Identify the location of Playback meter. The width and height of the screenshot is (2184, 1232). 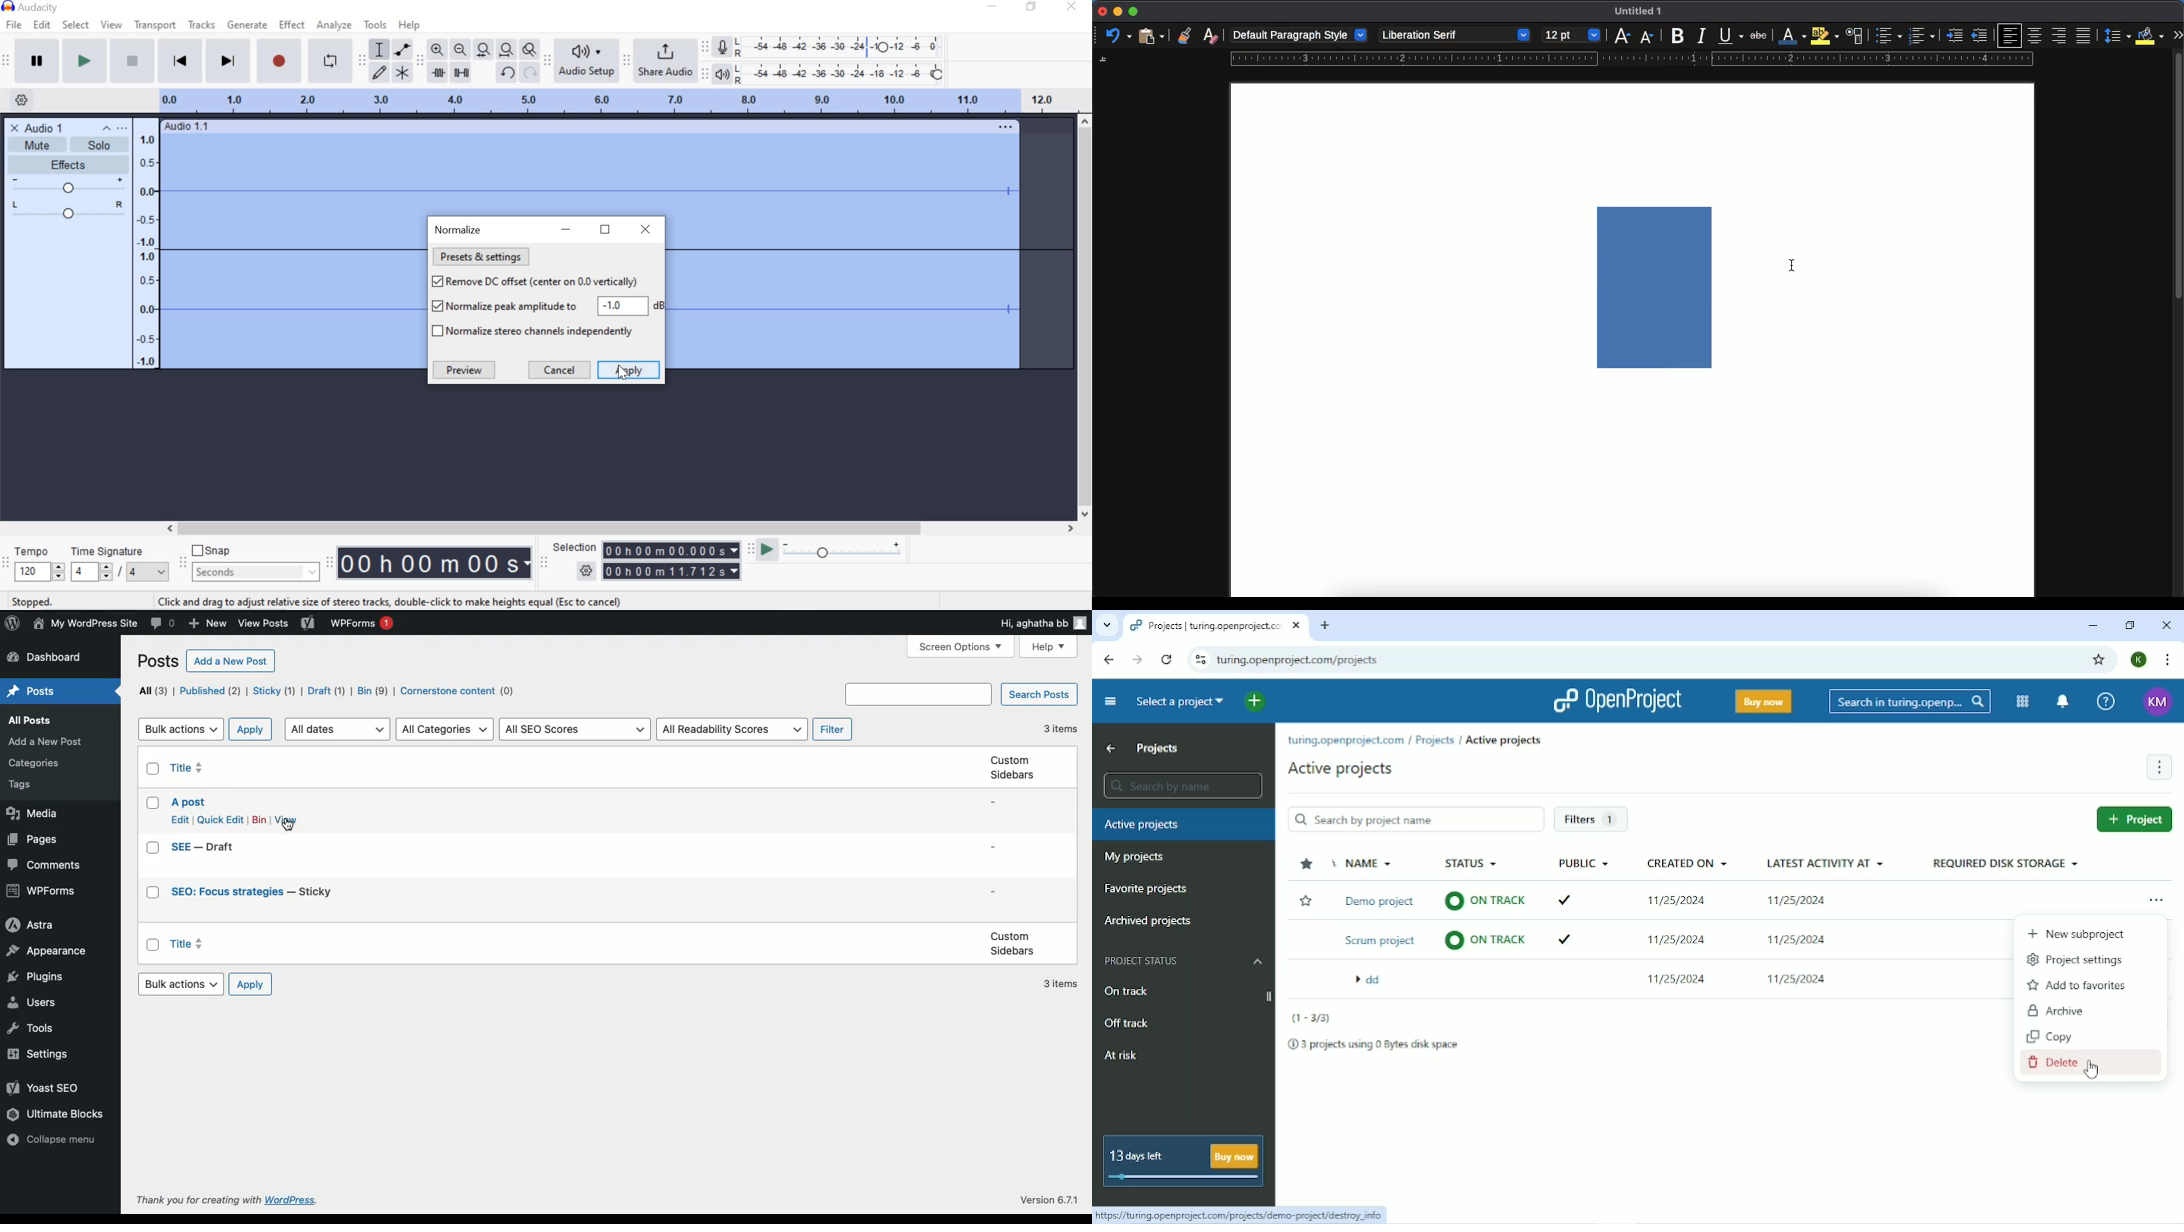
(725, 74).